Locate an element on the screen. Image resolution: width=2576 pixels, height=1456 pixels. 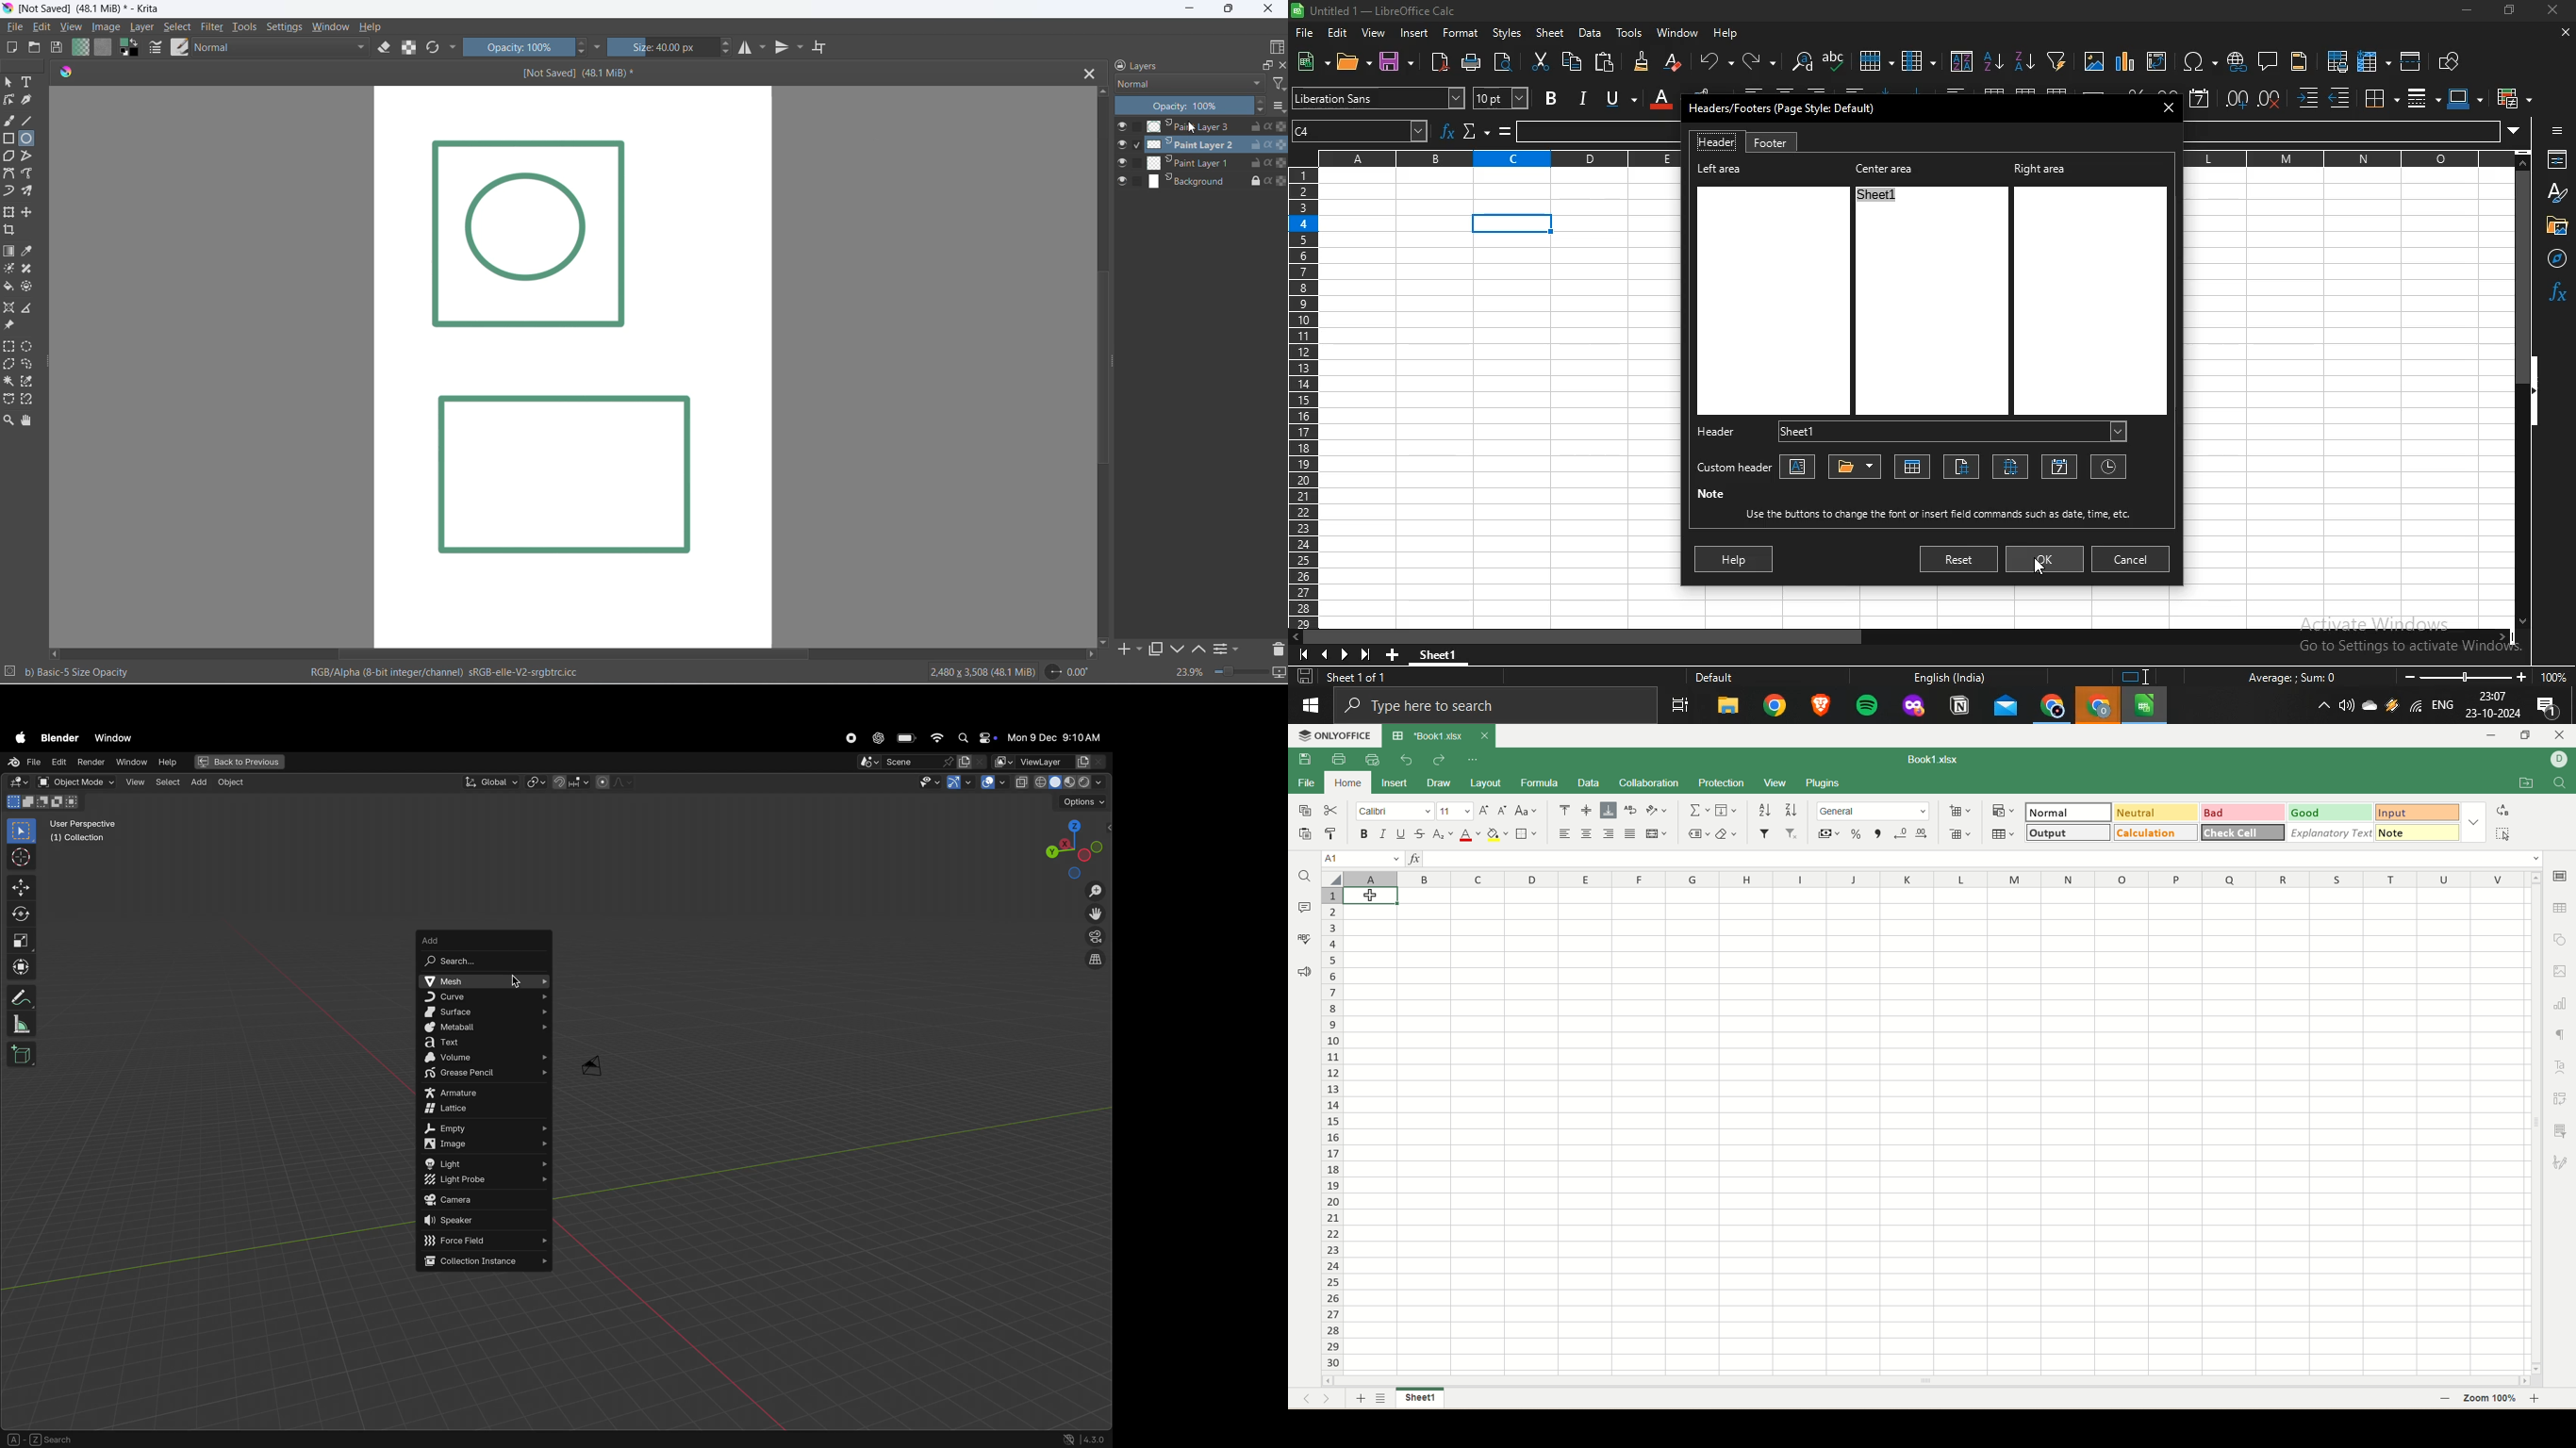
help is located at coordinates (1733, 559).